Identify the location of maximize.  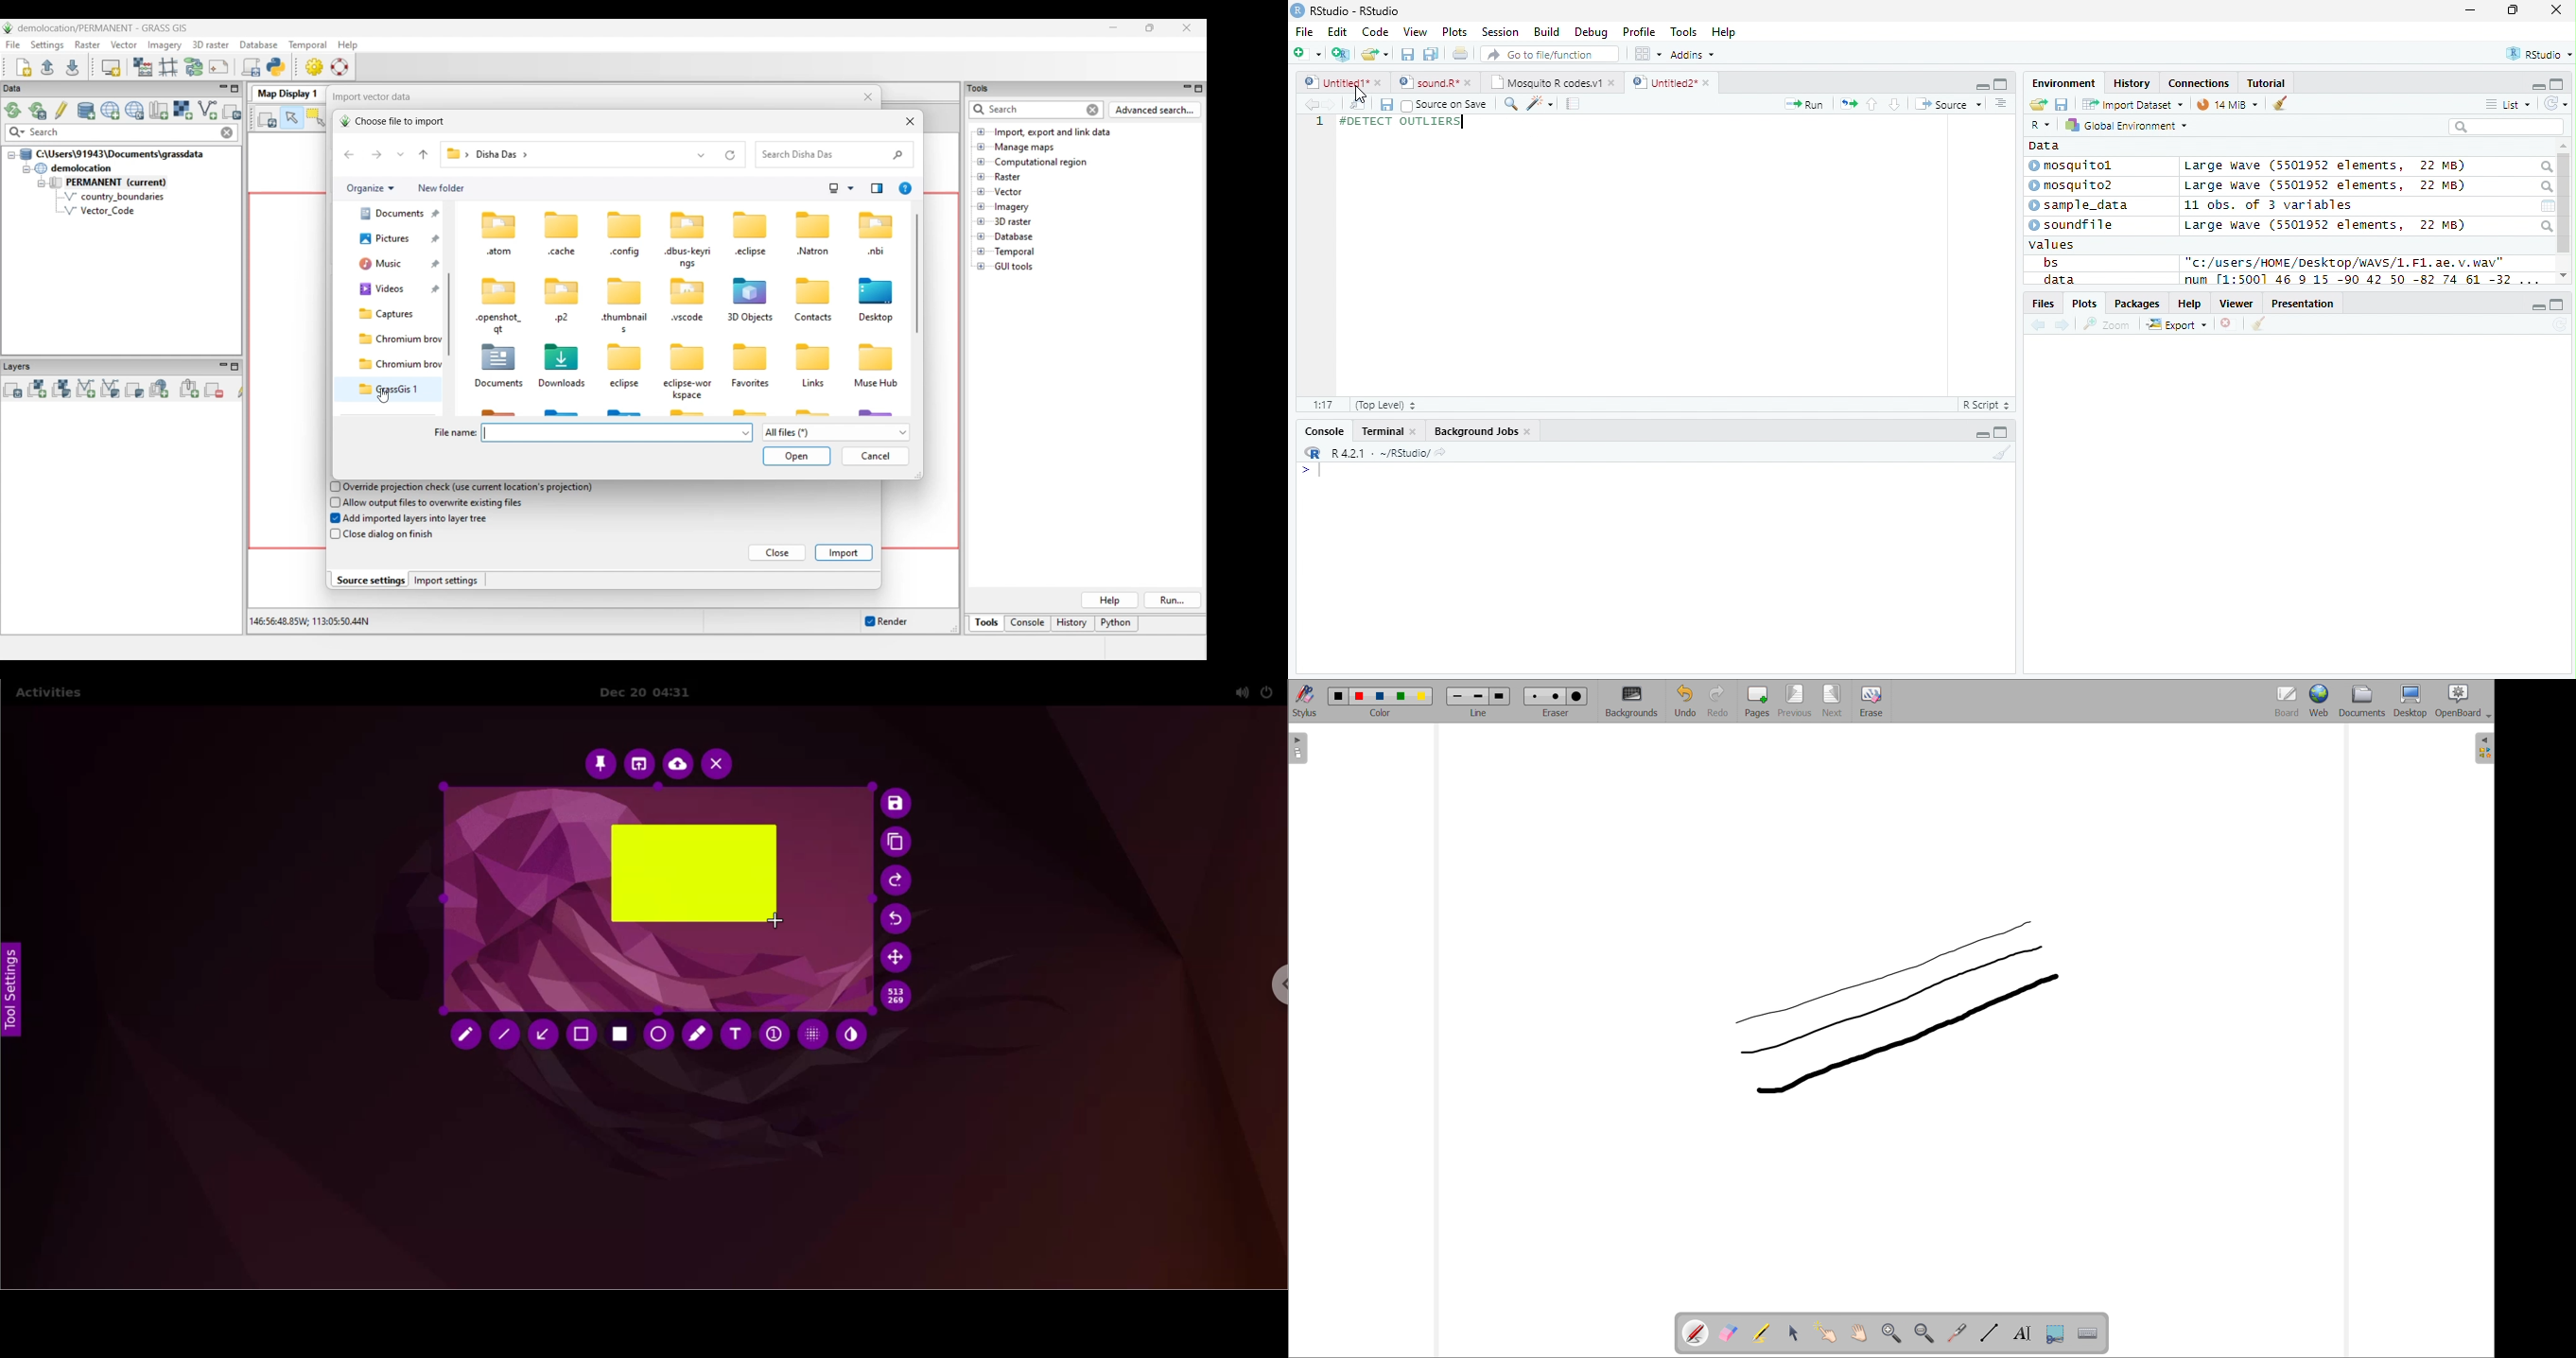
(2512, 9).